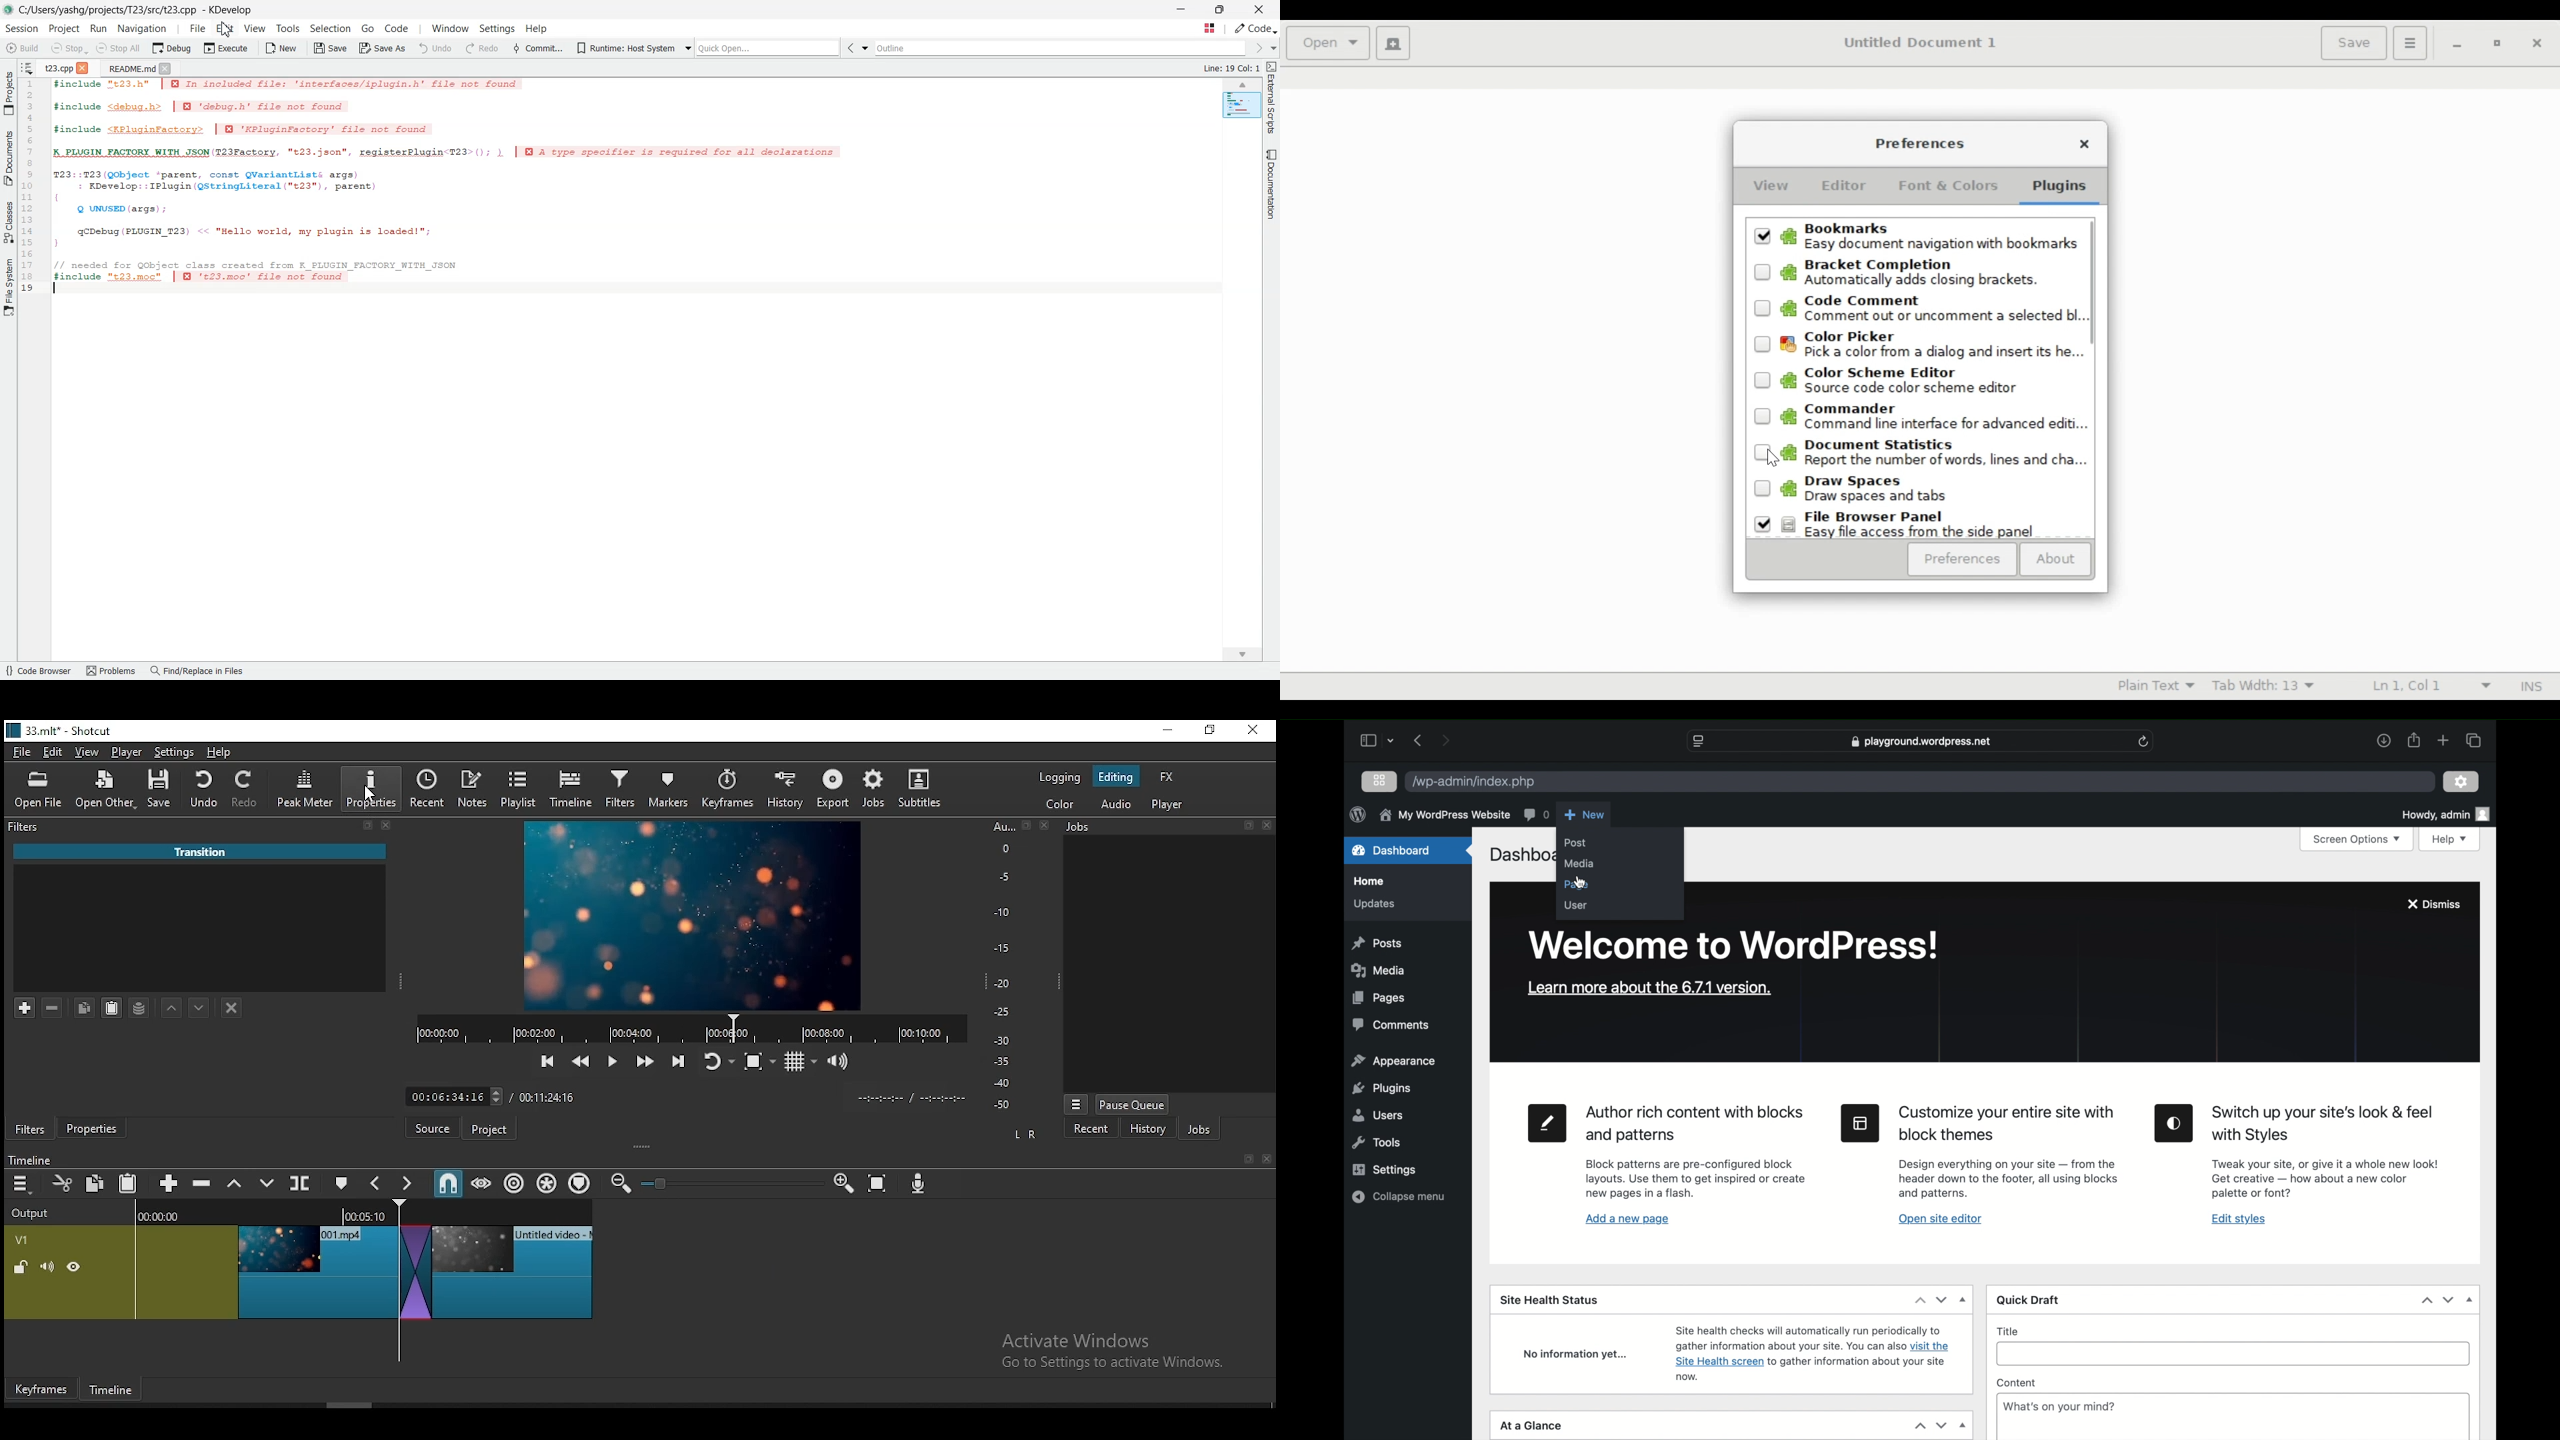  I want to click on filters, so click(31, 1130).